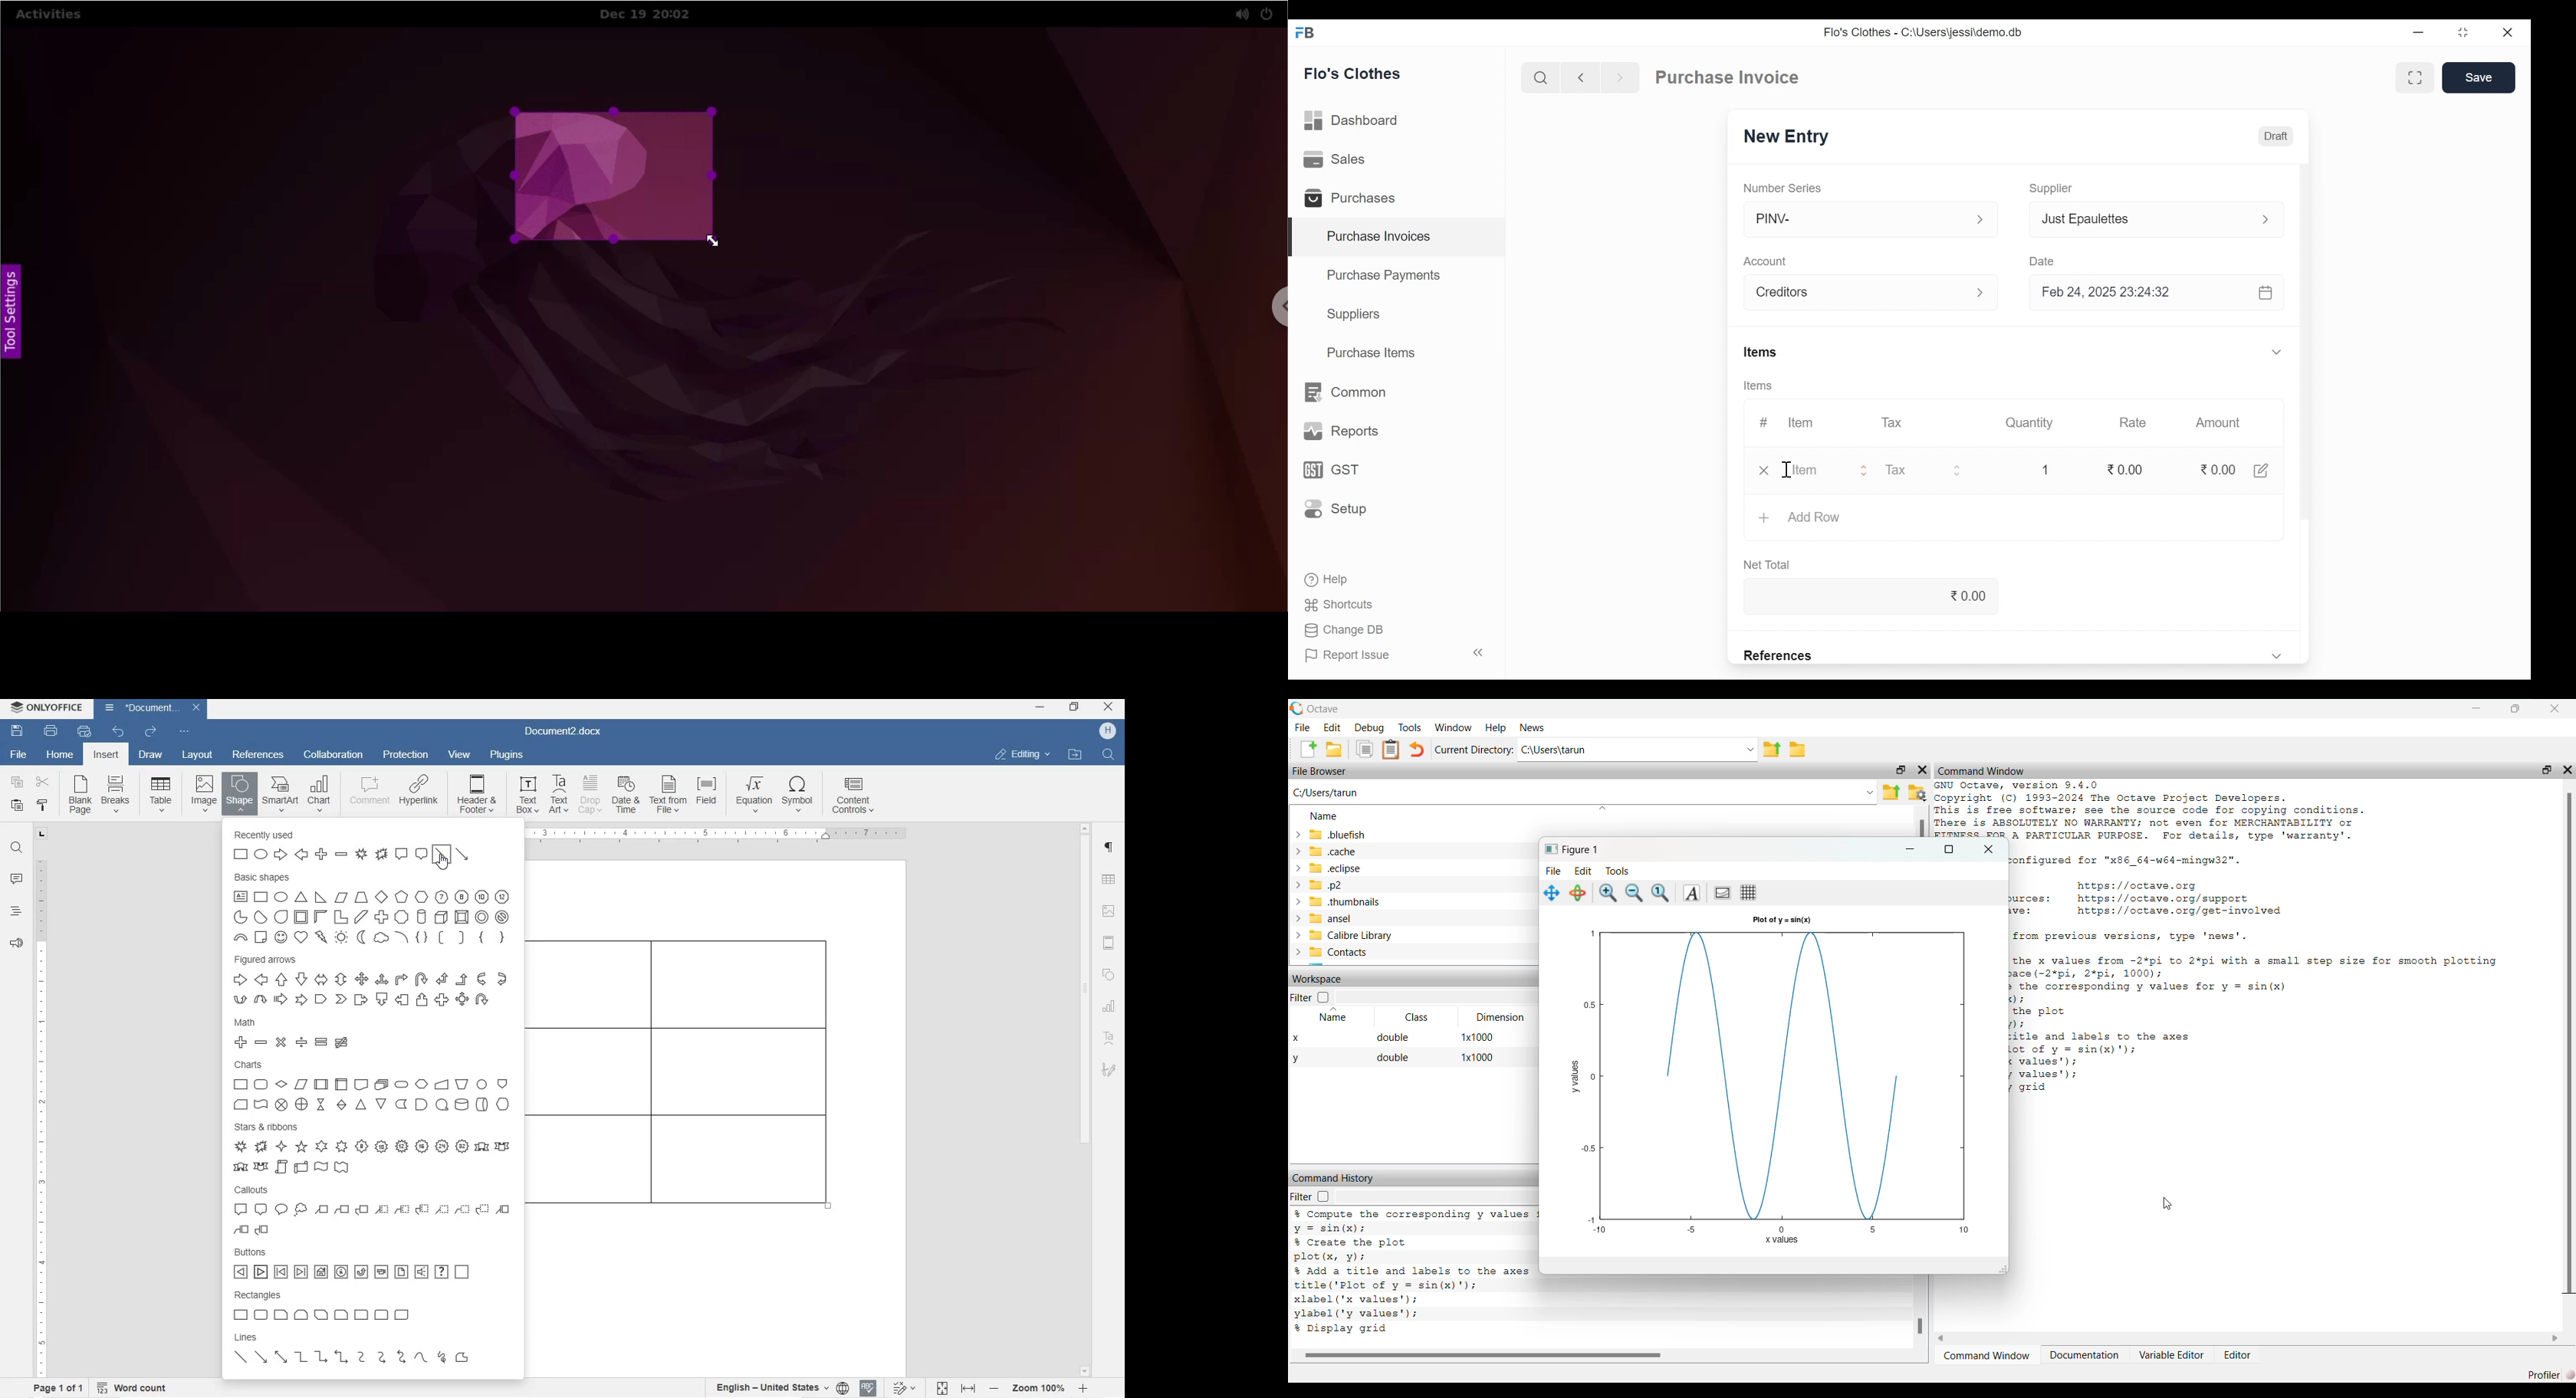  What do you see at coordinates (1994, 771) in the screenshot?
I see `Command Window` at bounding box center [1994, 771].